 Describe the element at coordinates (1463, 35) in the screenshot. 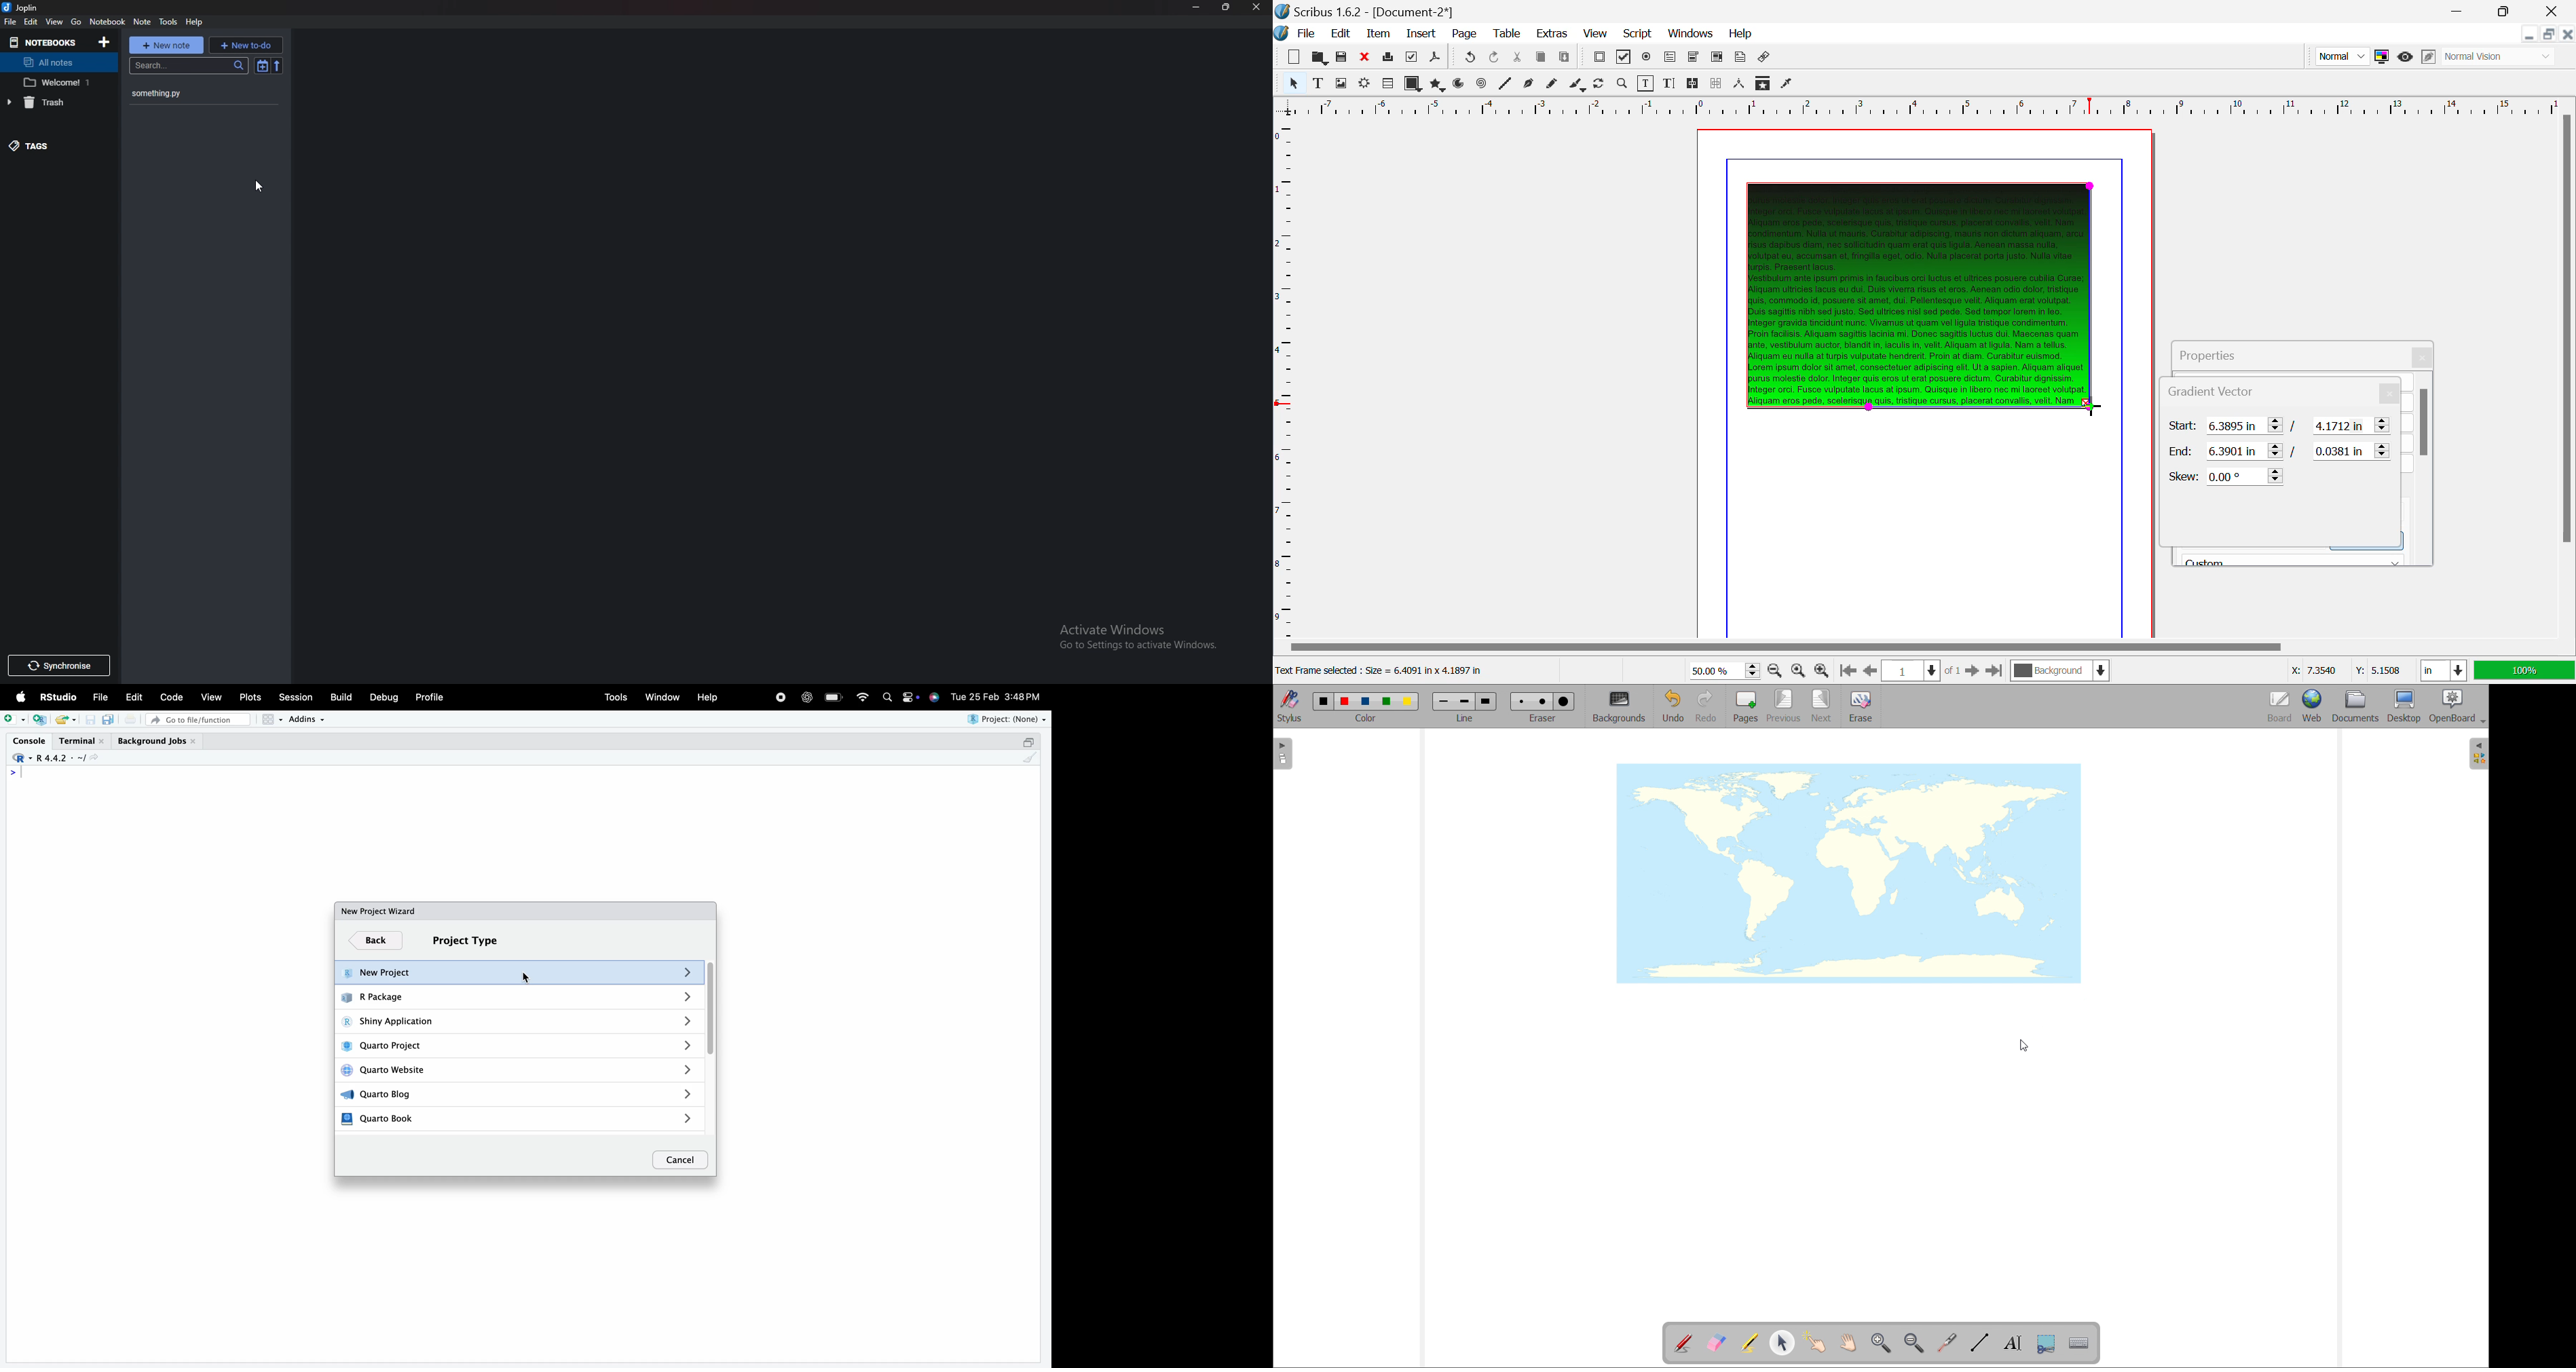

I see `Page` at that location.